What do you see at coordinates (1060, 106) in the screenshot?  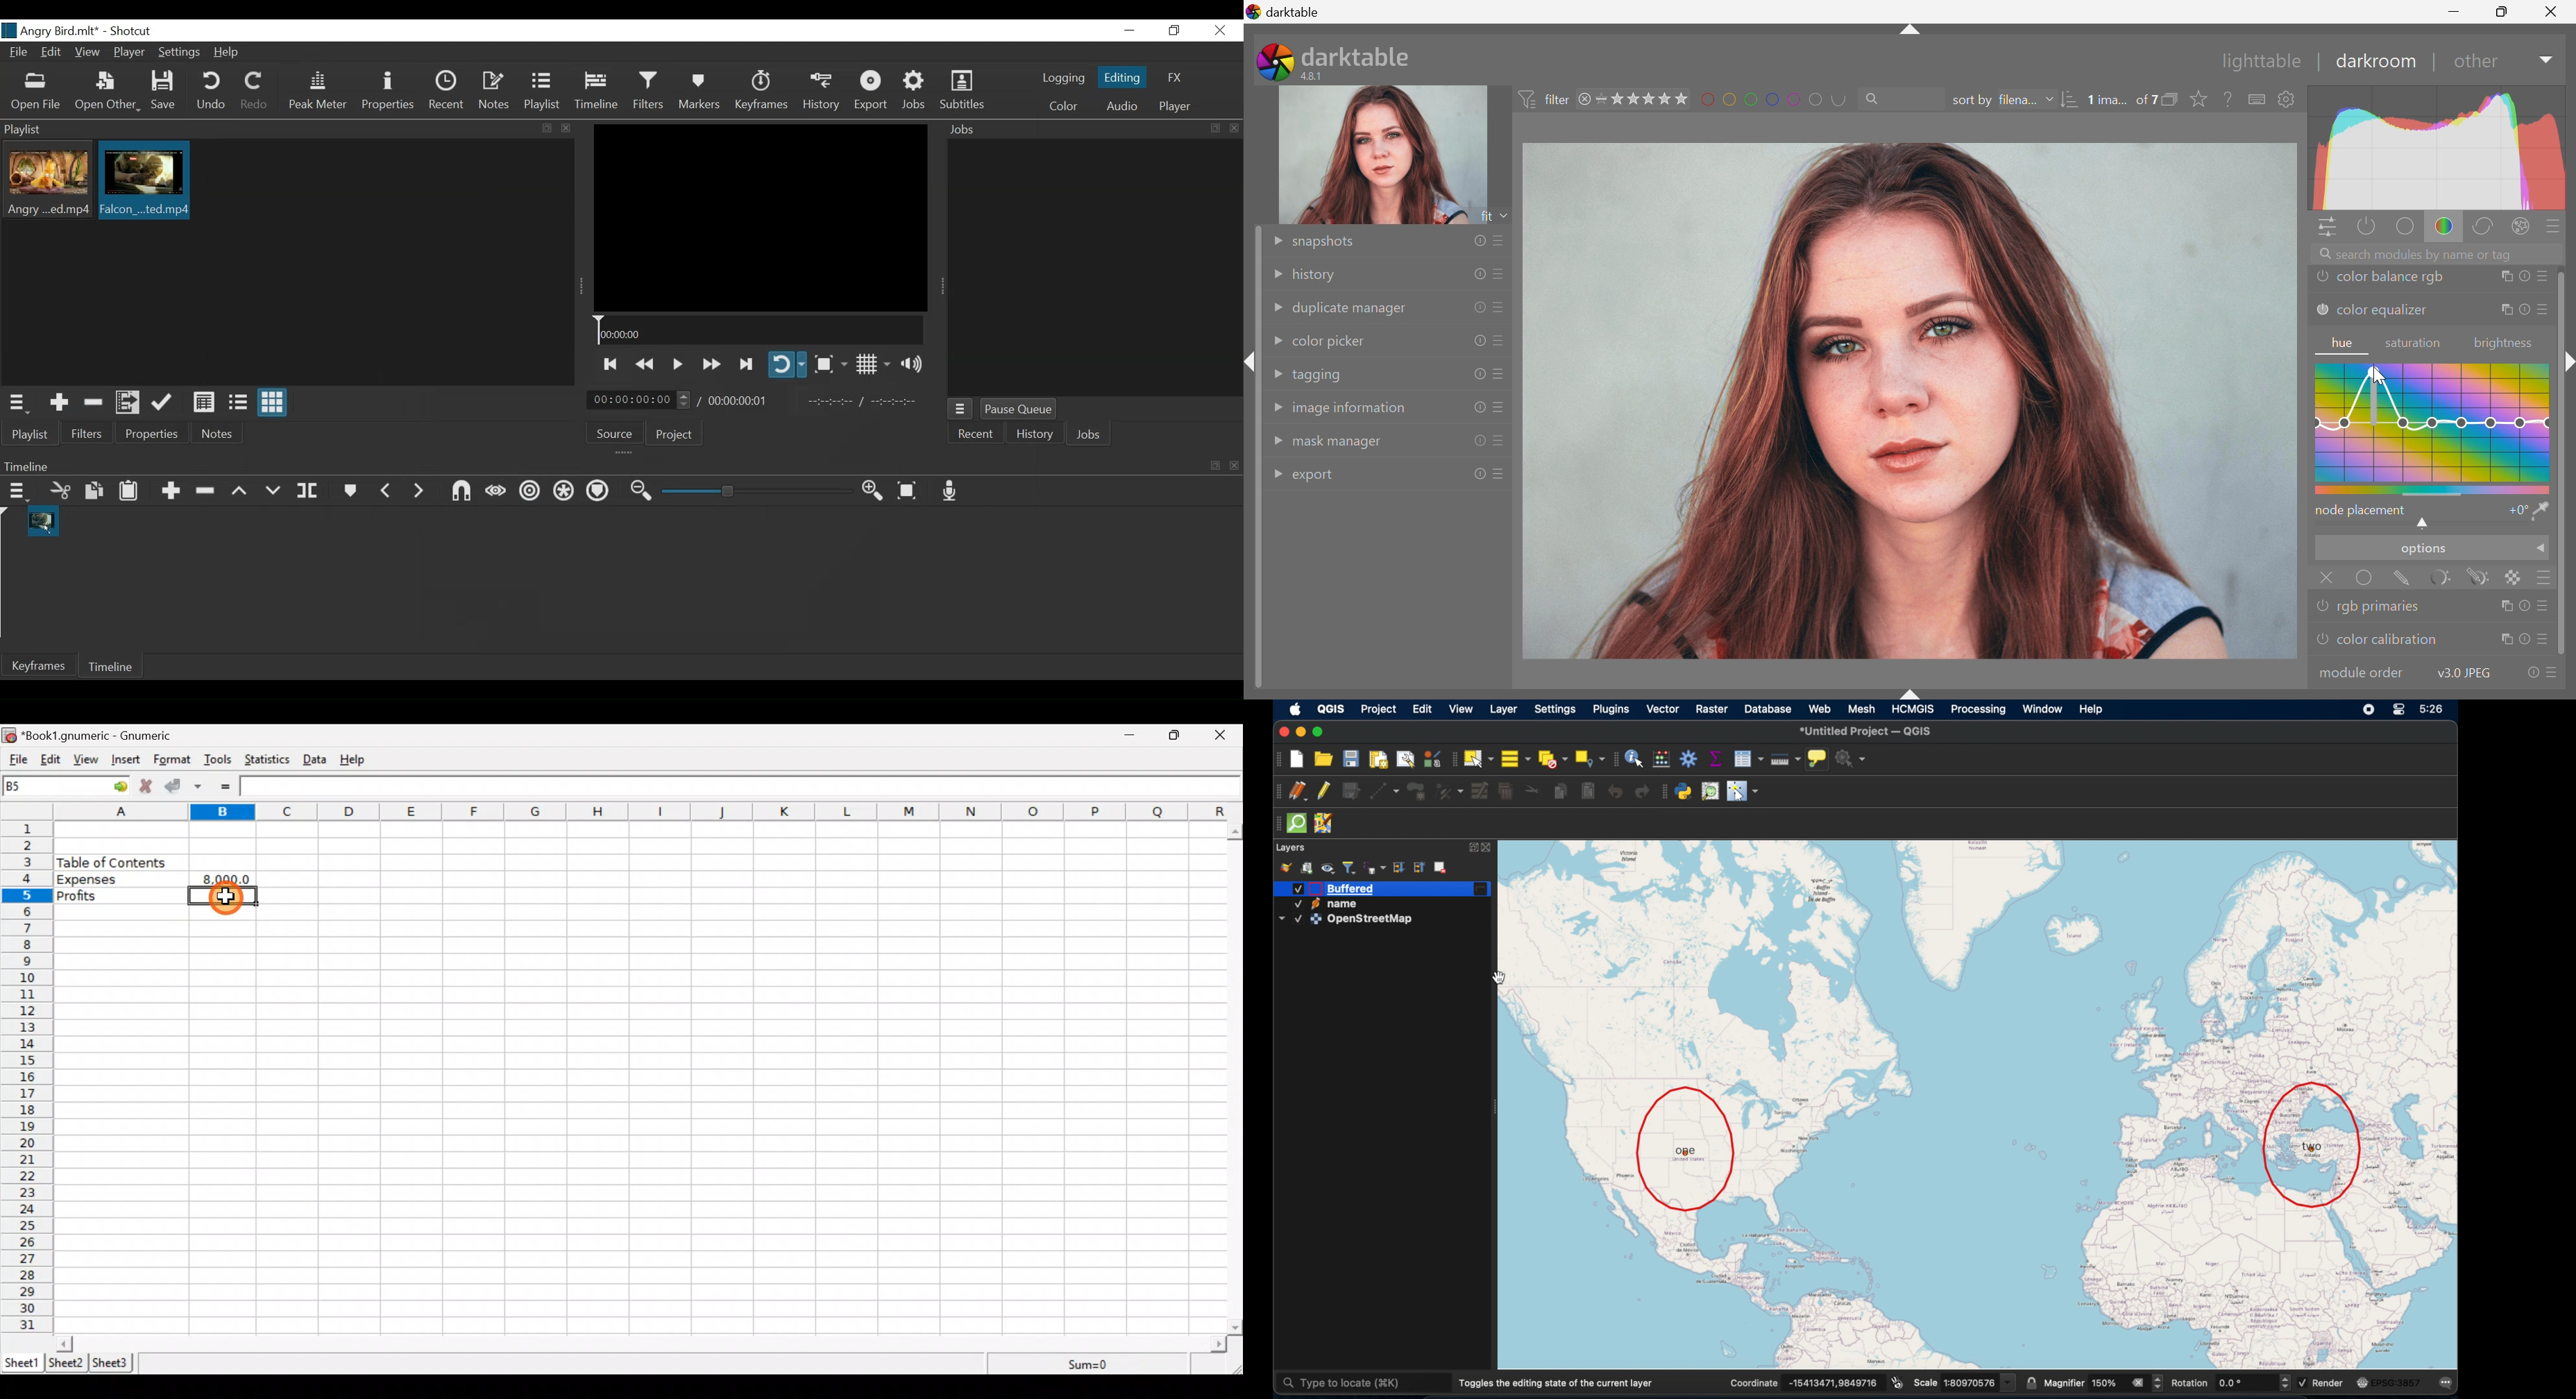 I see `Color` at bounding box center [1060, 106].